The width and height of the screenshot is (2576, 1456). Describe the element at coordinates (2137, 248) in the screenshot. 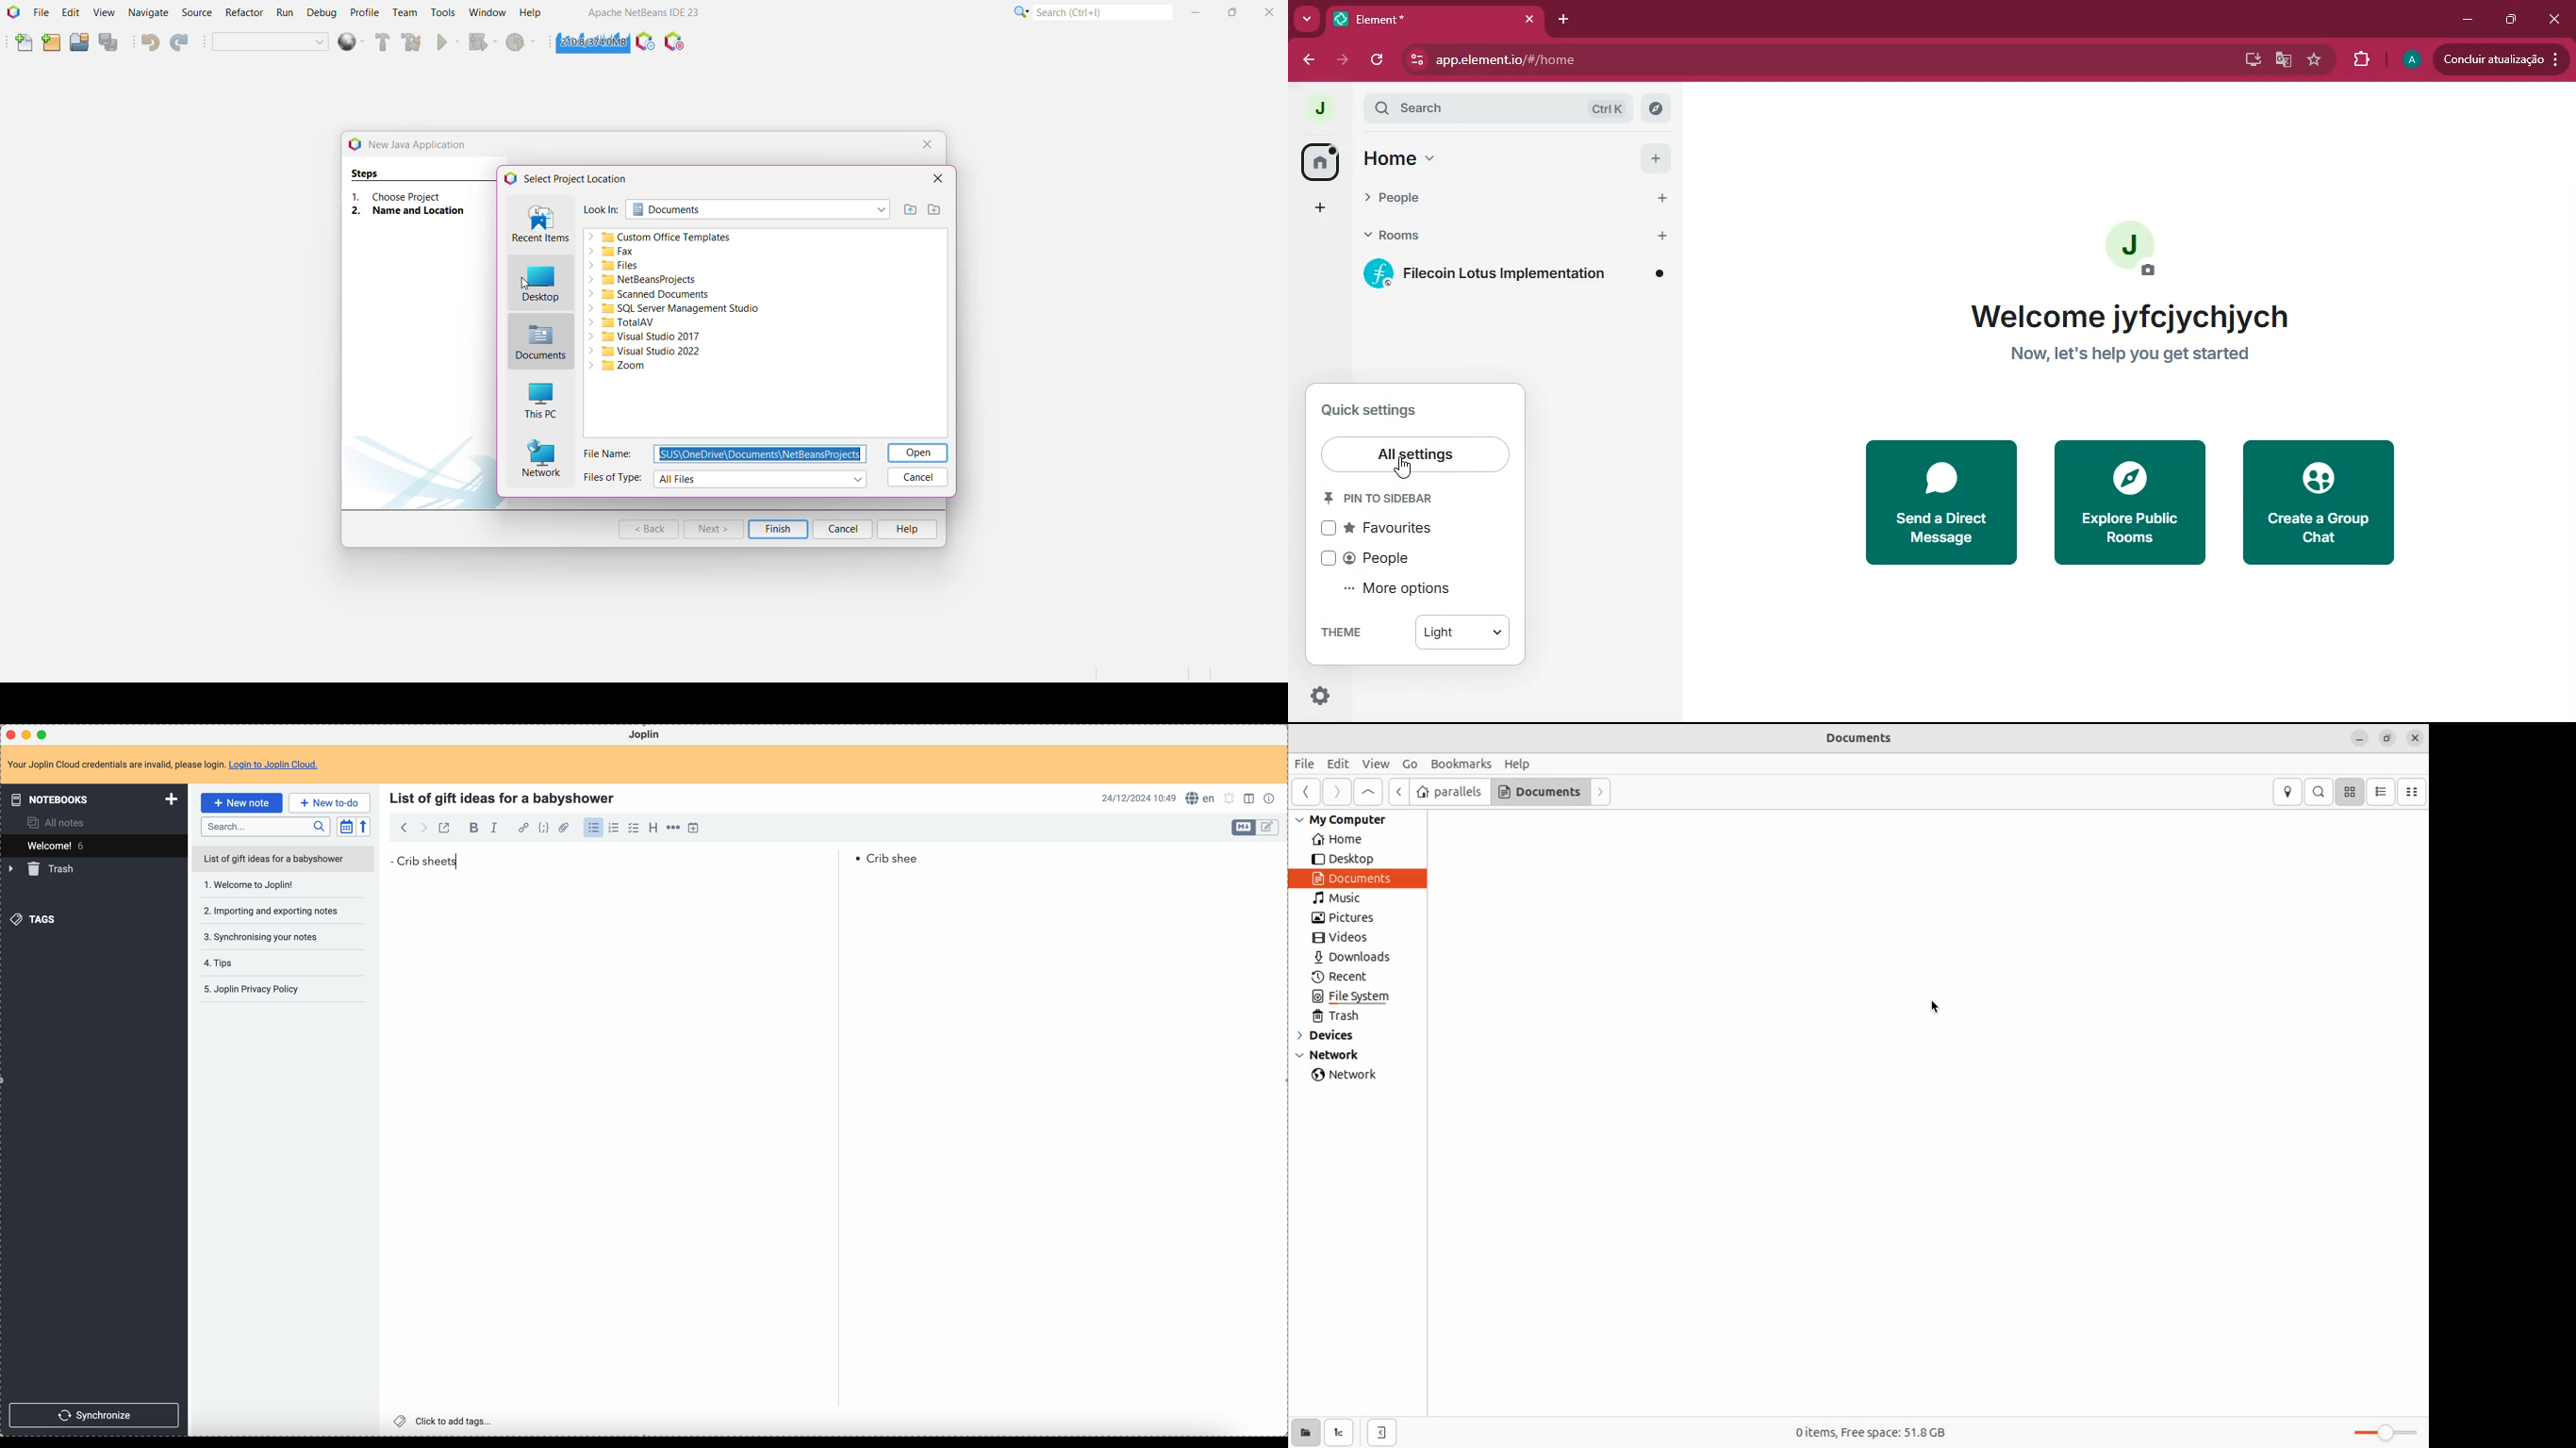

I see `profile picture` at that location.